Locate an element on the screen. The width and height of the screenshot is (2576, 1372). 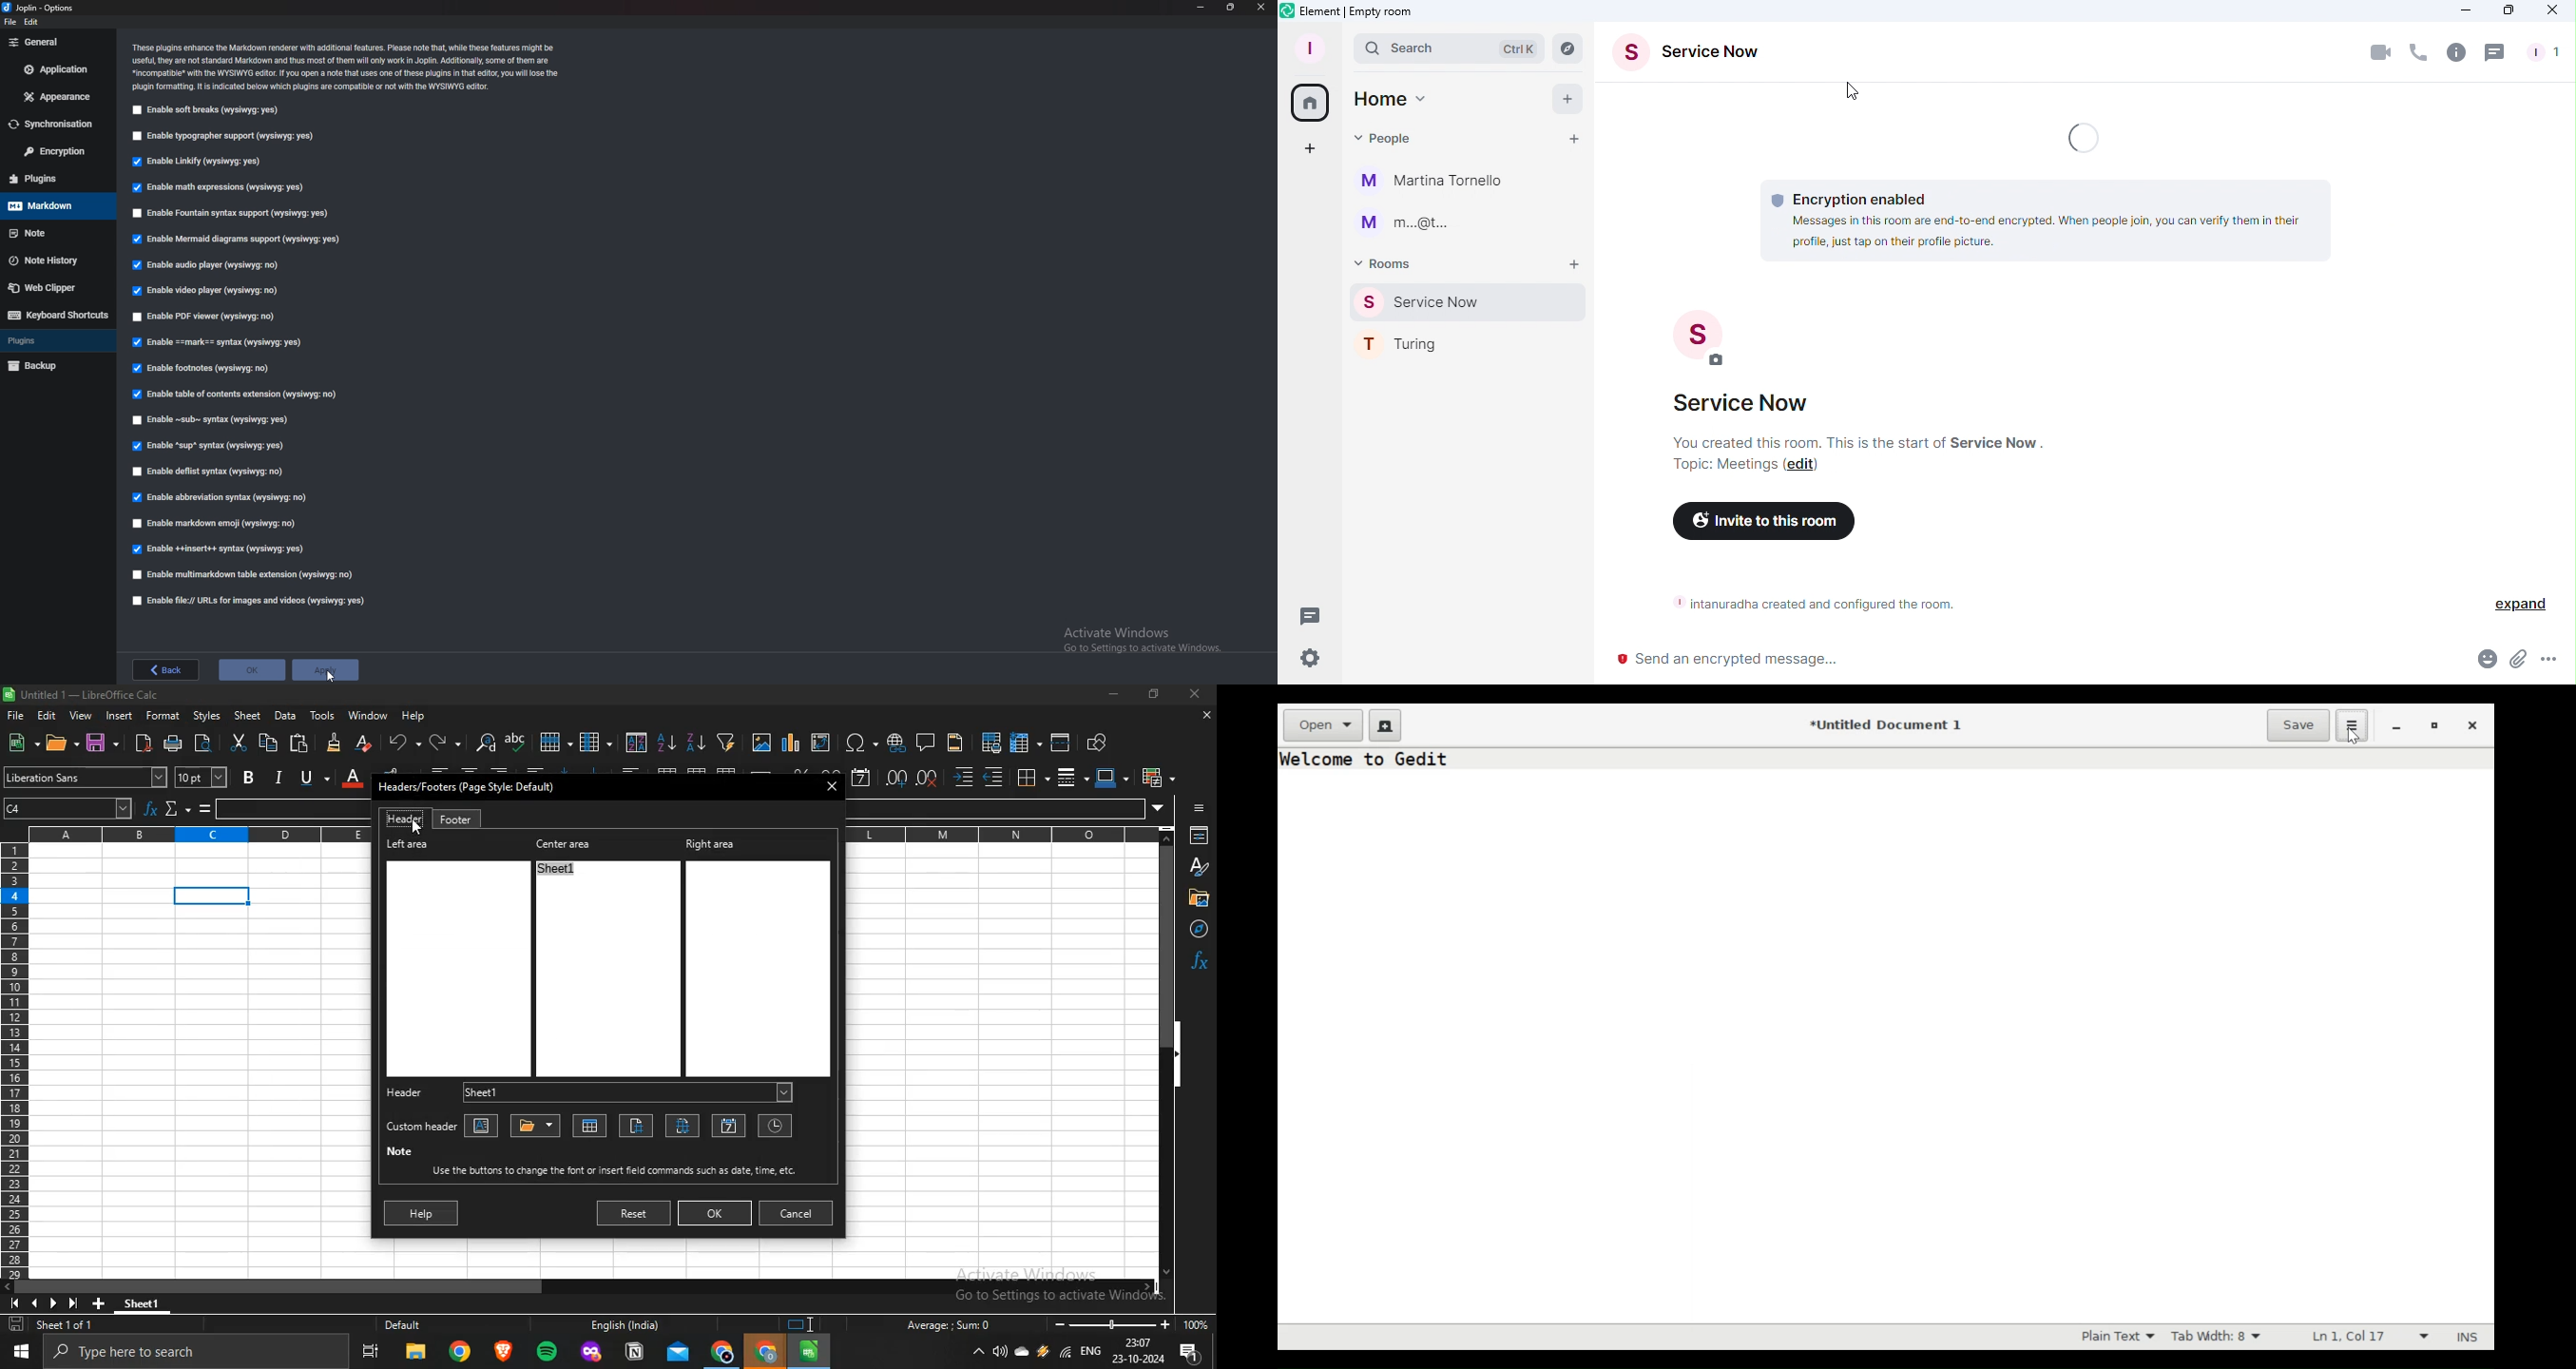
Information is located at coordinates (1807, 603).